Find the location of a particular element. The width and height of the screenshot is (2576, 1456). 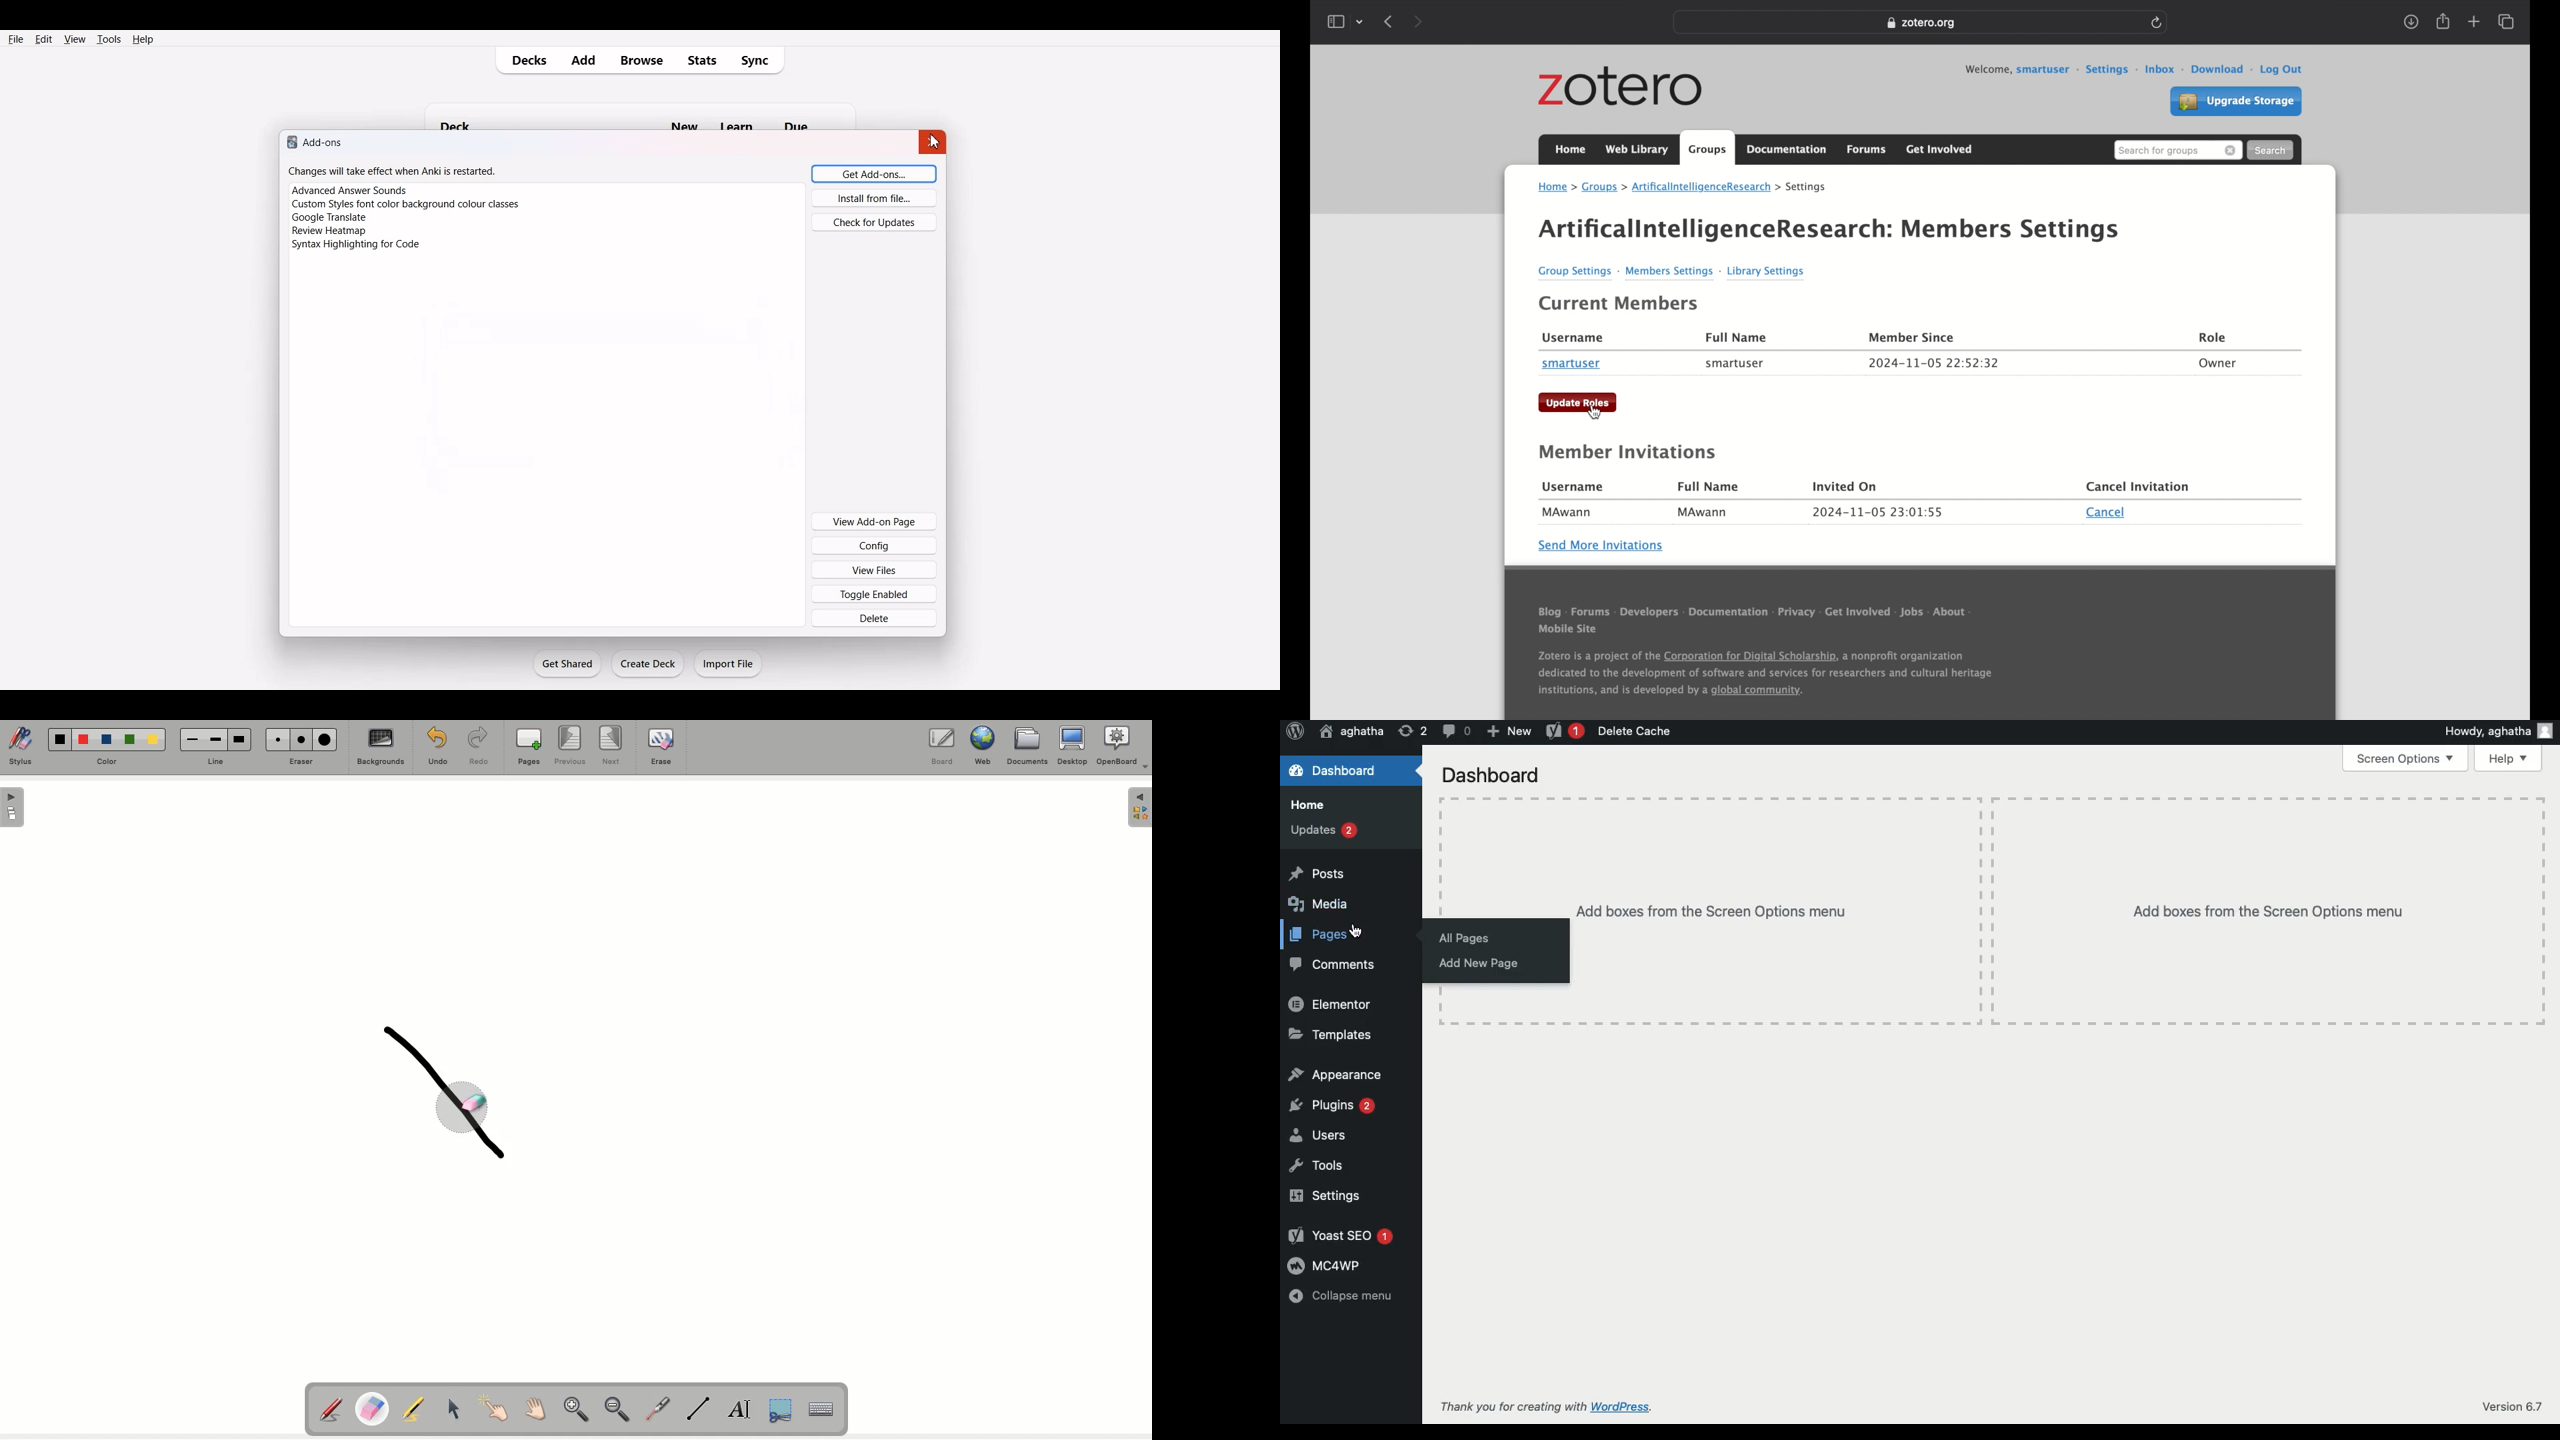

Get Started is located at coordinates (566, 663).